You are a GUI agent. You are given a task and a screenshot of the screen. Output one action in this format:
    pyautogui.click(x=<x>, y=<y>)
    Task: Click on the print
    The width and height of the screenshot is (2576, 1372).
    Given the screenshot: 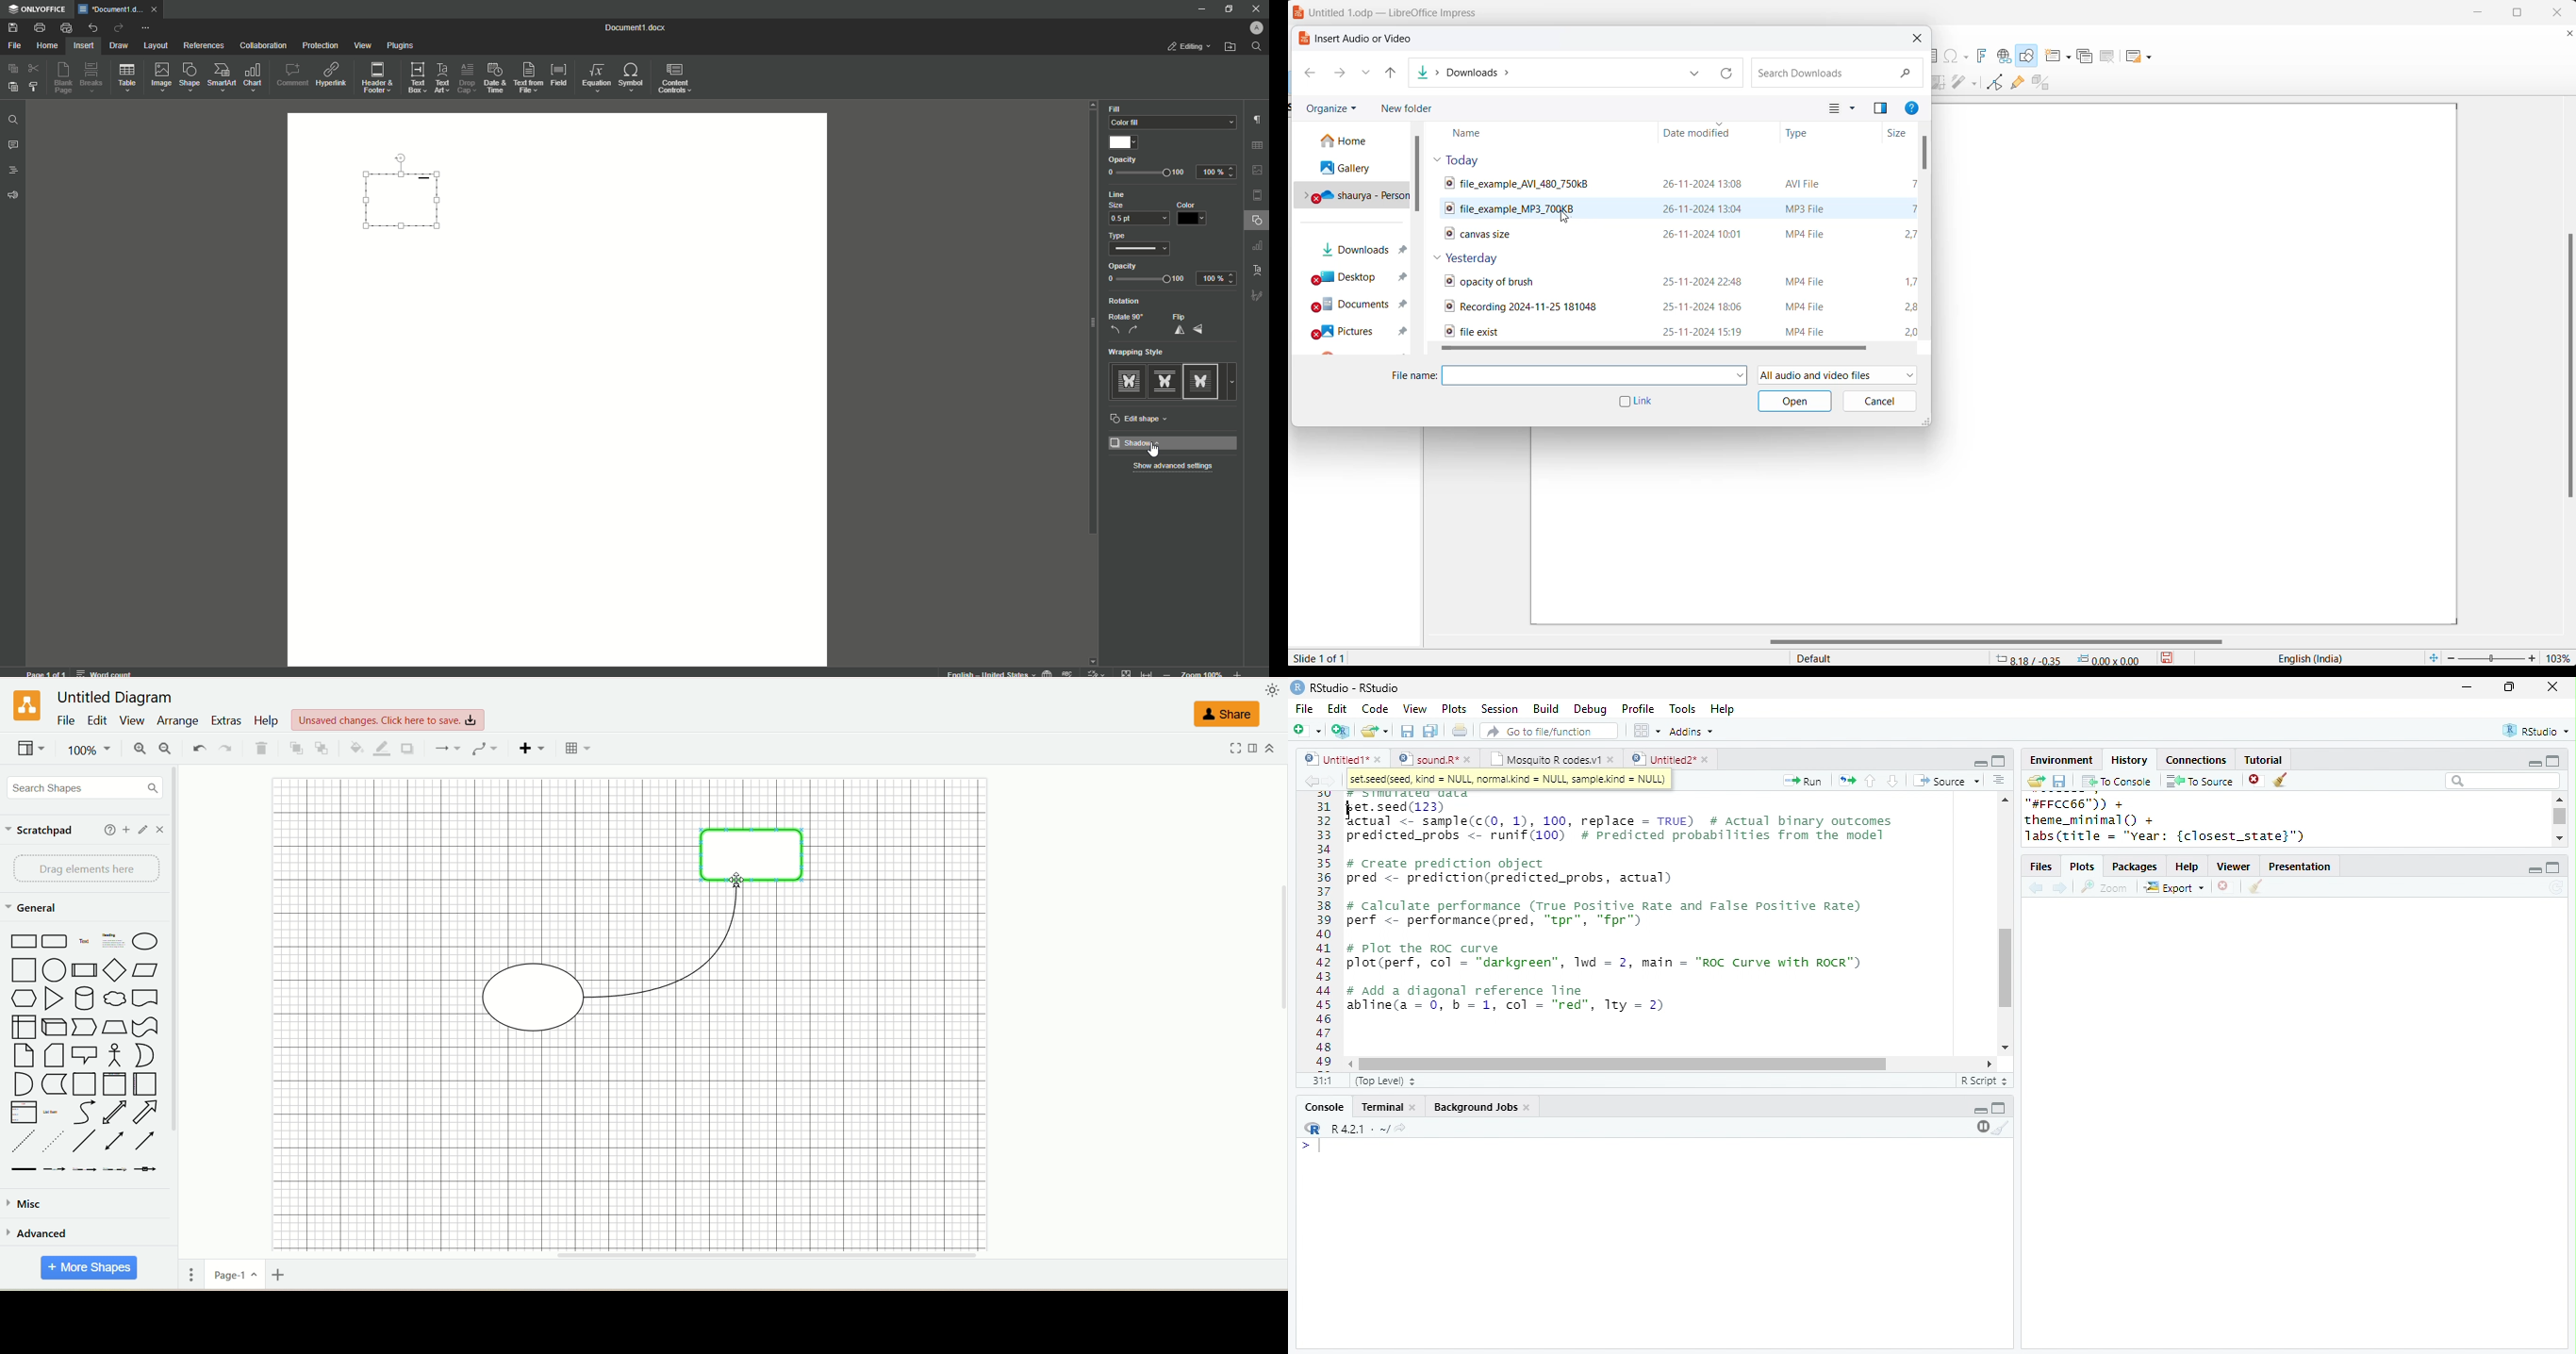 What is the action you would take?
    pyautogui.click(x=1461, y=730)
    